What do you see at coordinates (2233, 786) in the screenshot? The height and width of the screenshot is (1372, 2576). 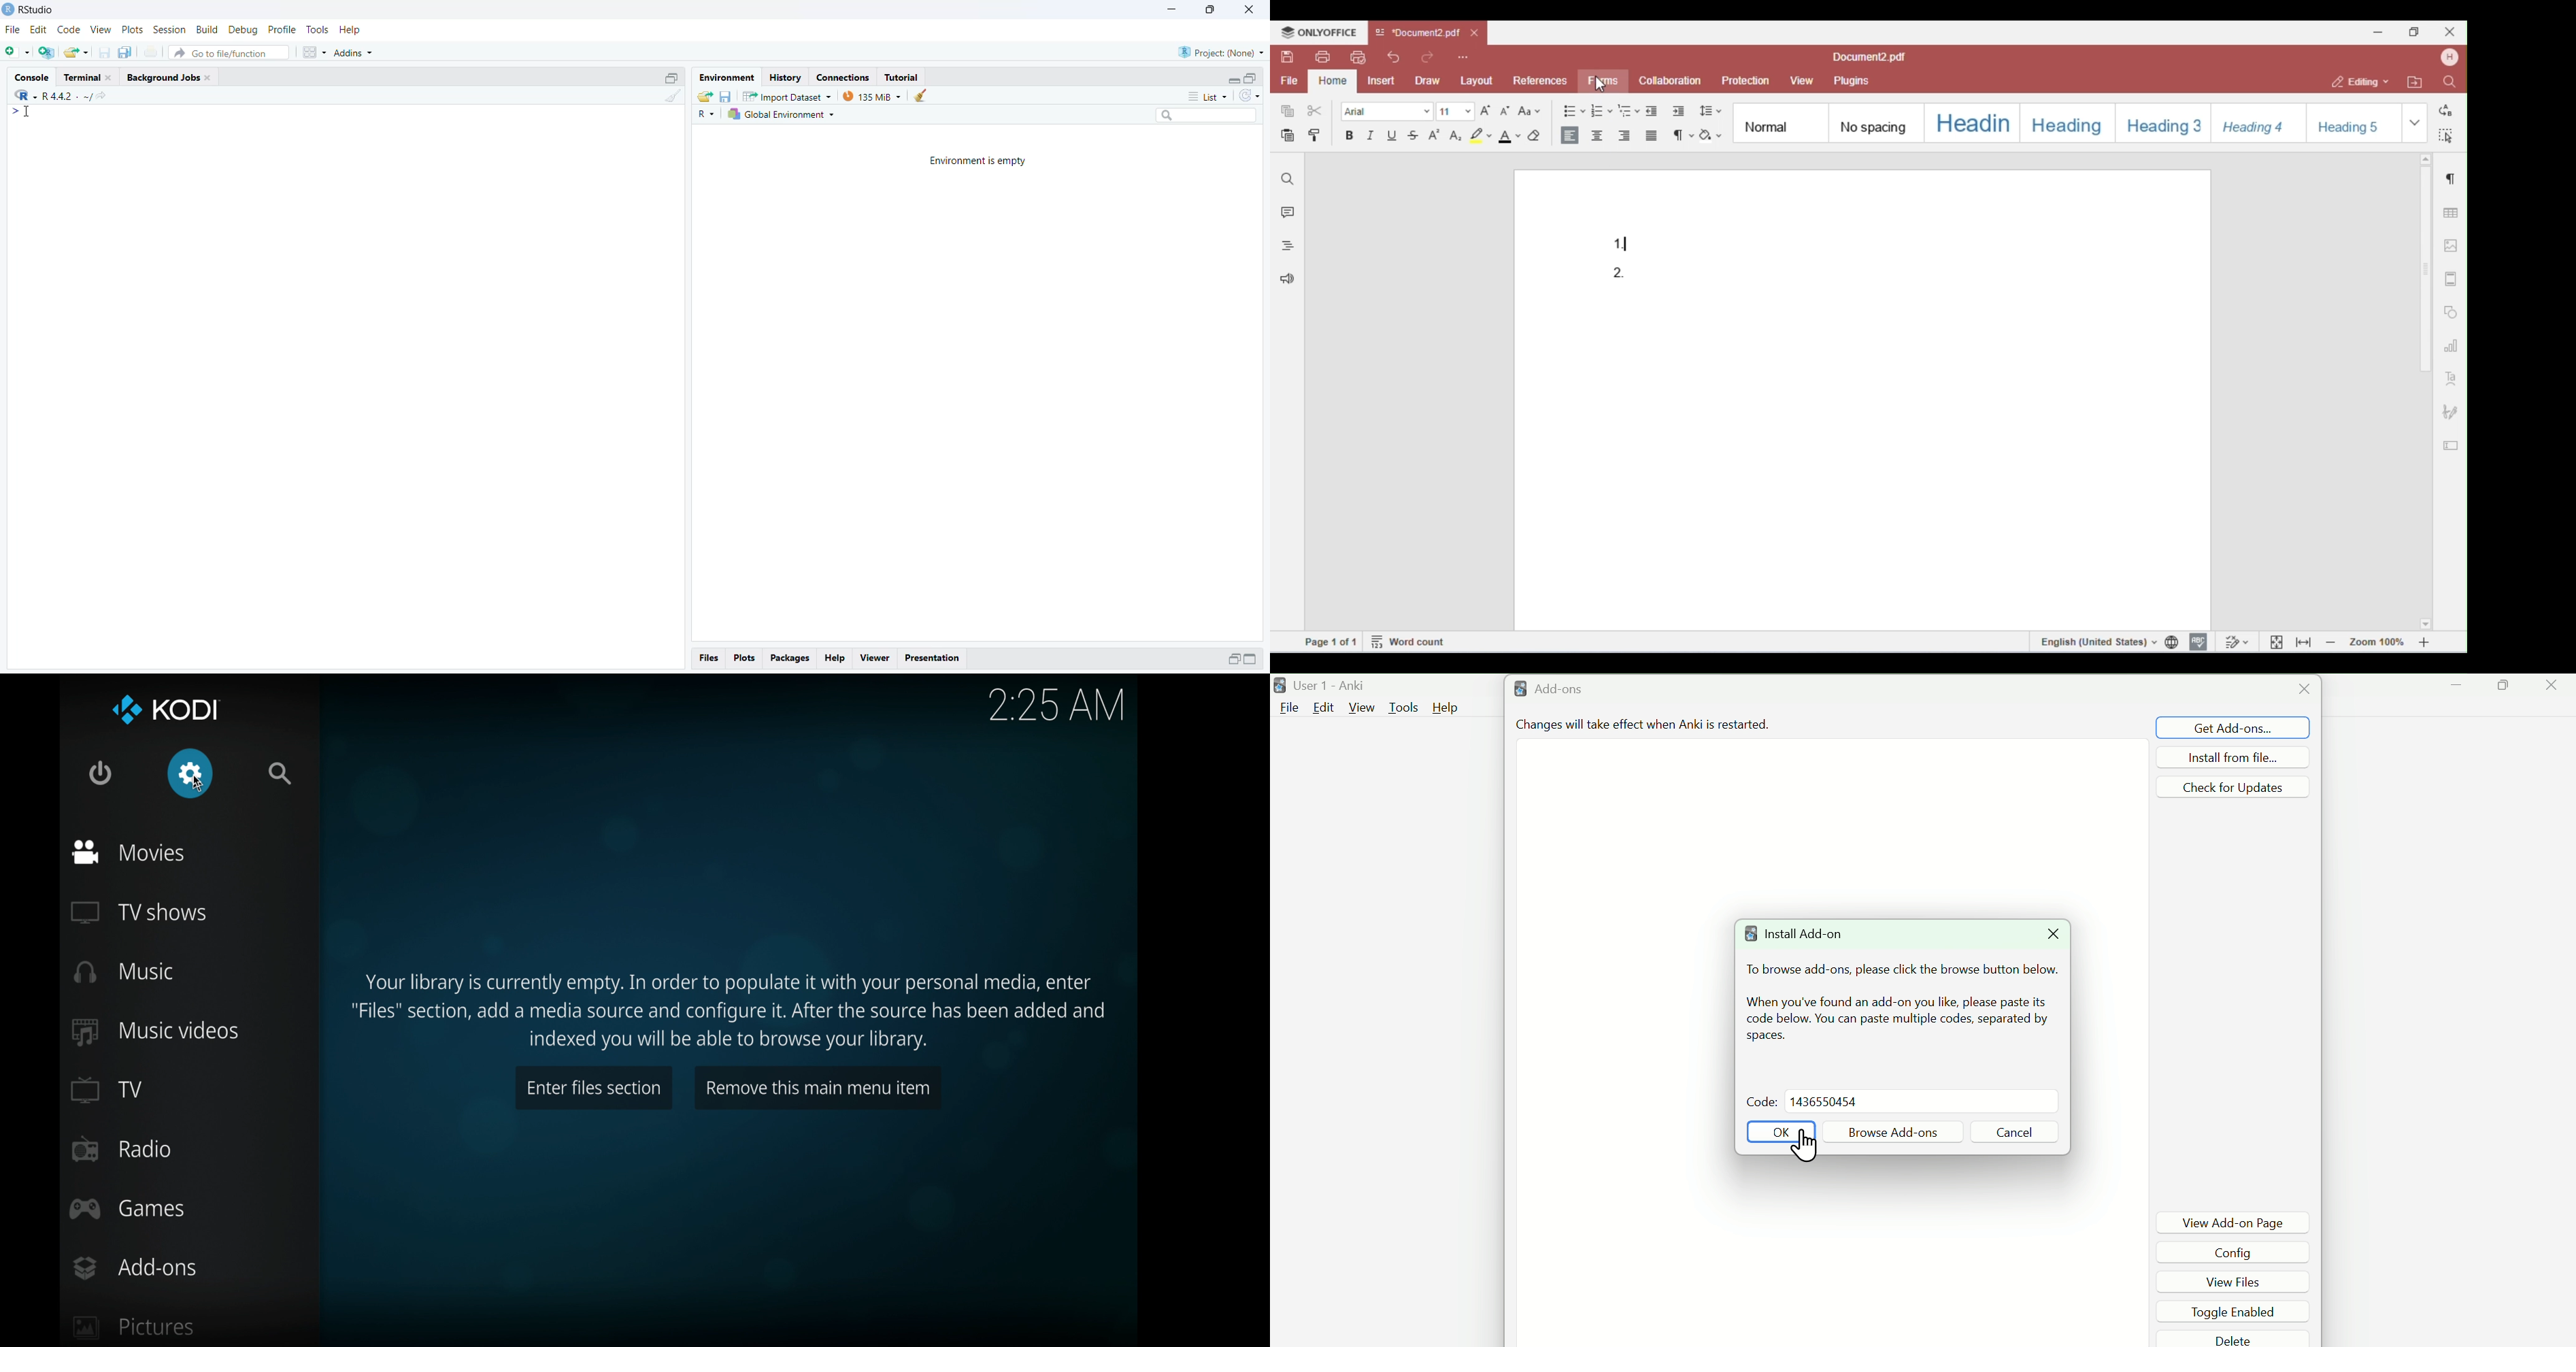 I see `check for updates` at bounding box center [2233, 786].